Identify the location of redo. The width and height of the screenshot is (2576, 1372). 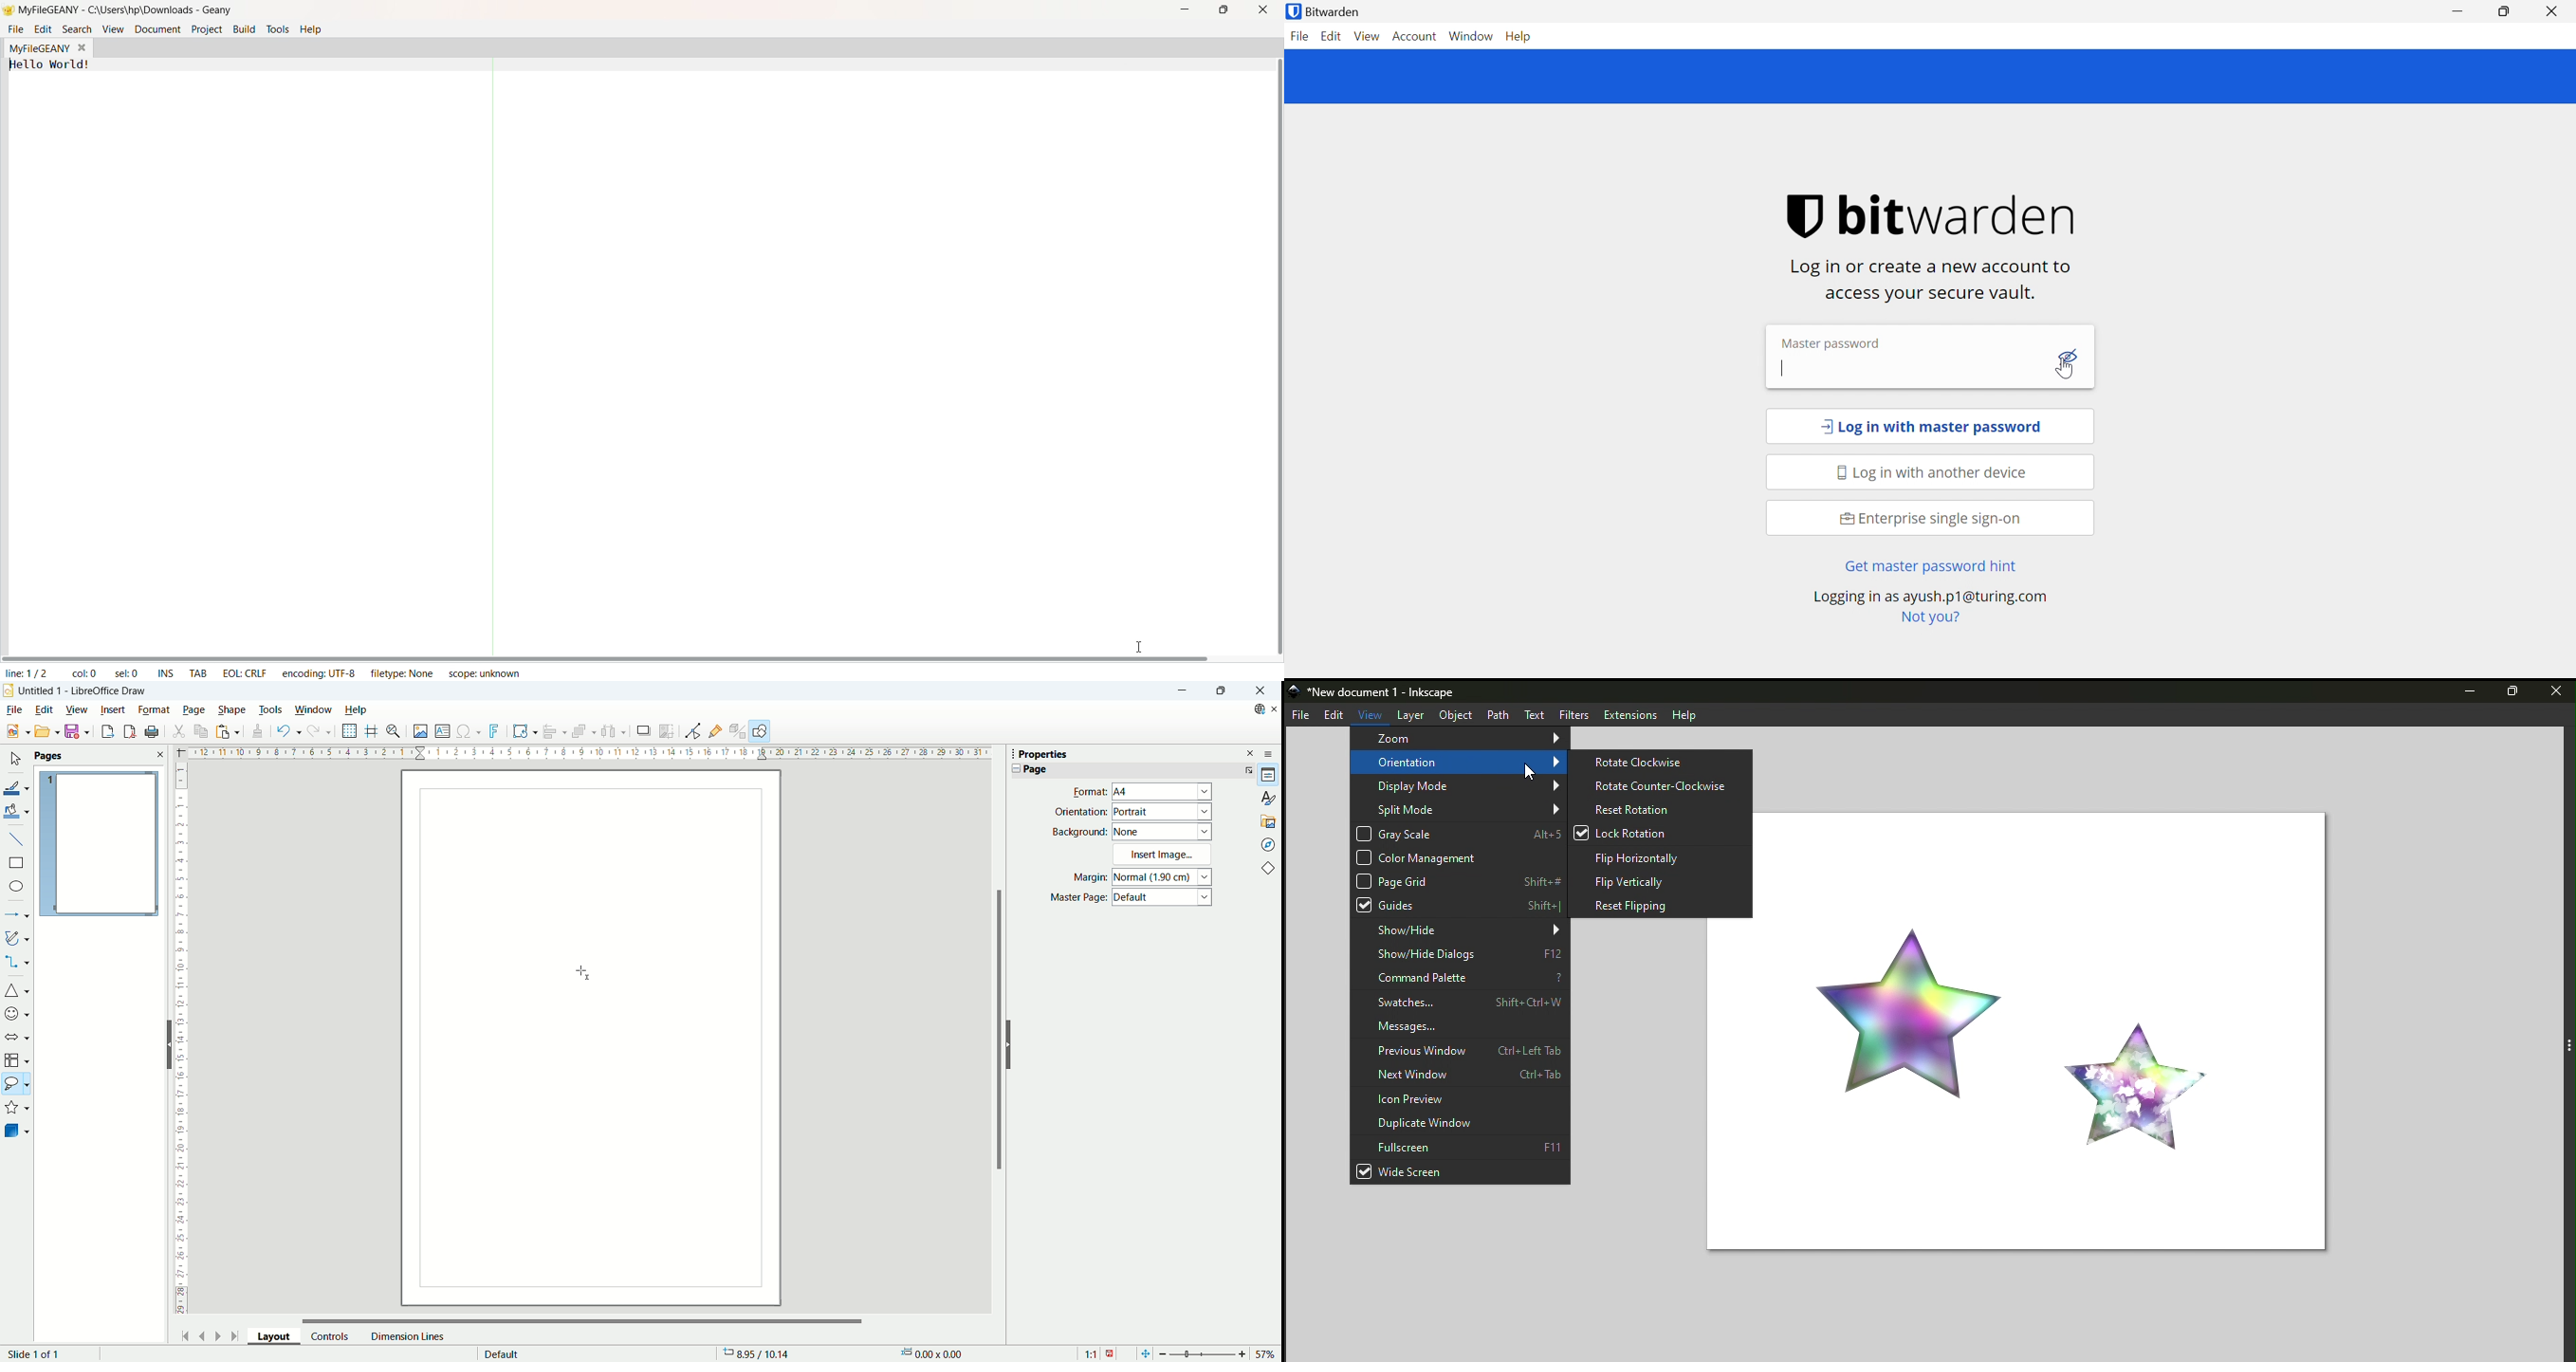
(320, 734).